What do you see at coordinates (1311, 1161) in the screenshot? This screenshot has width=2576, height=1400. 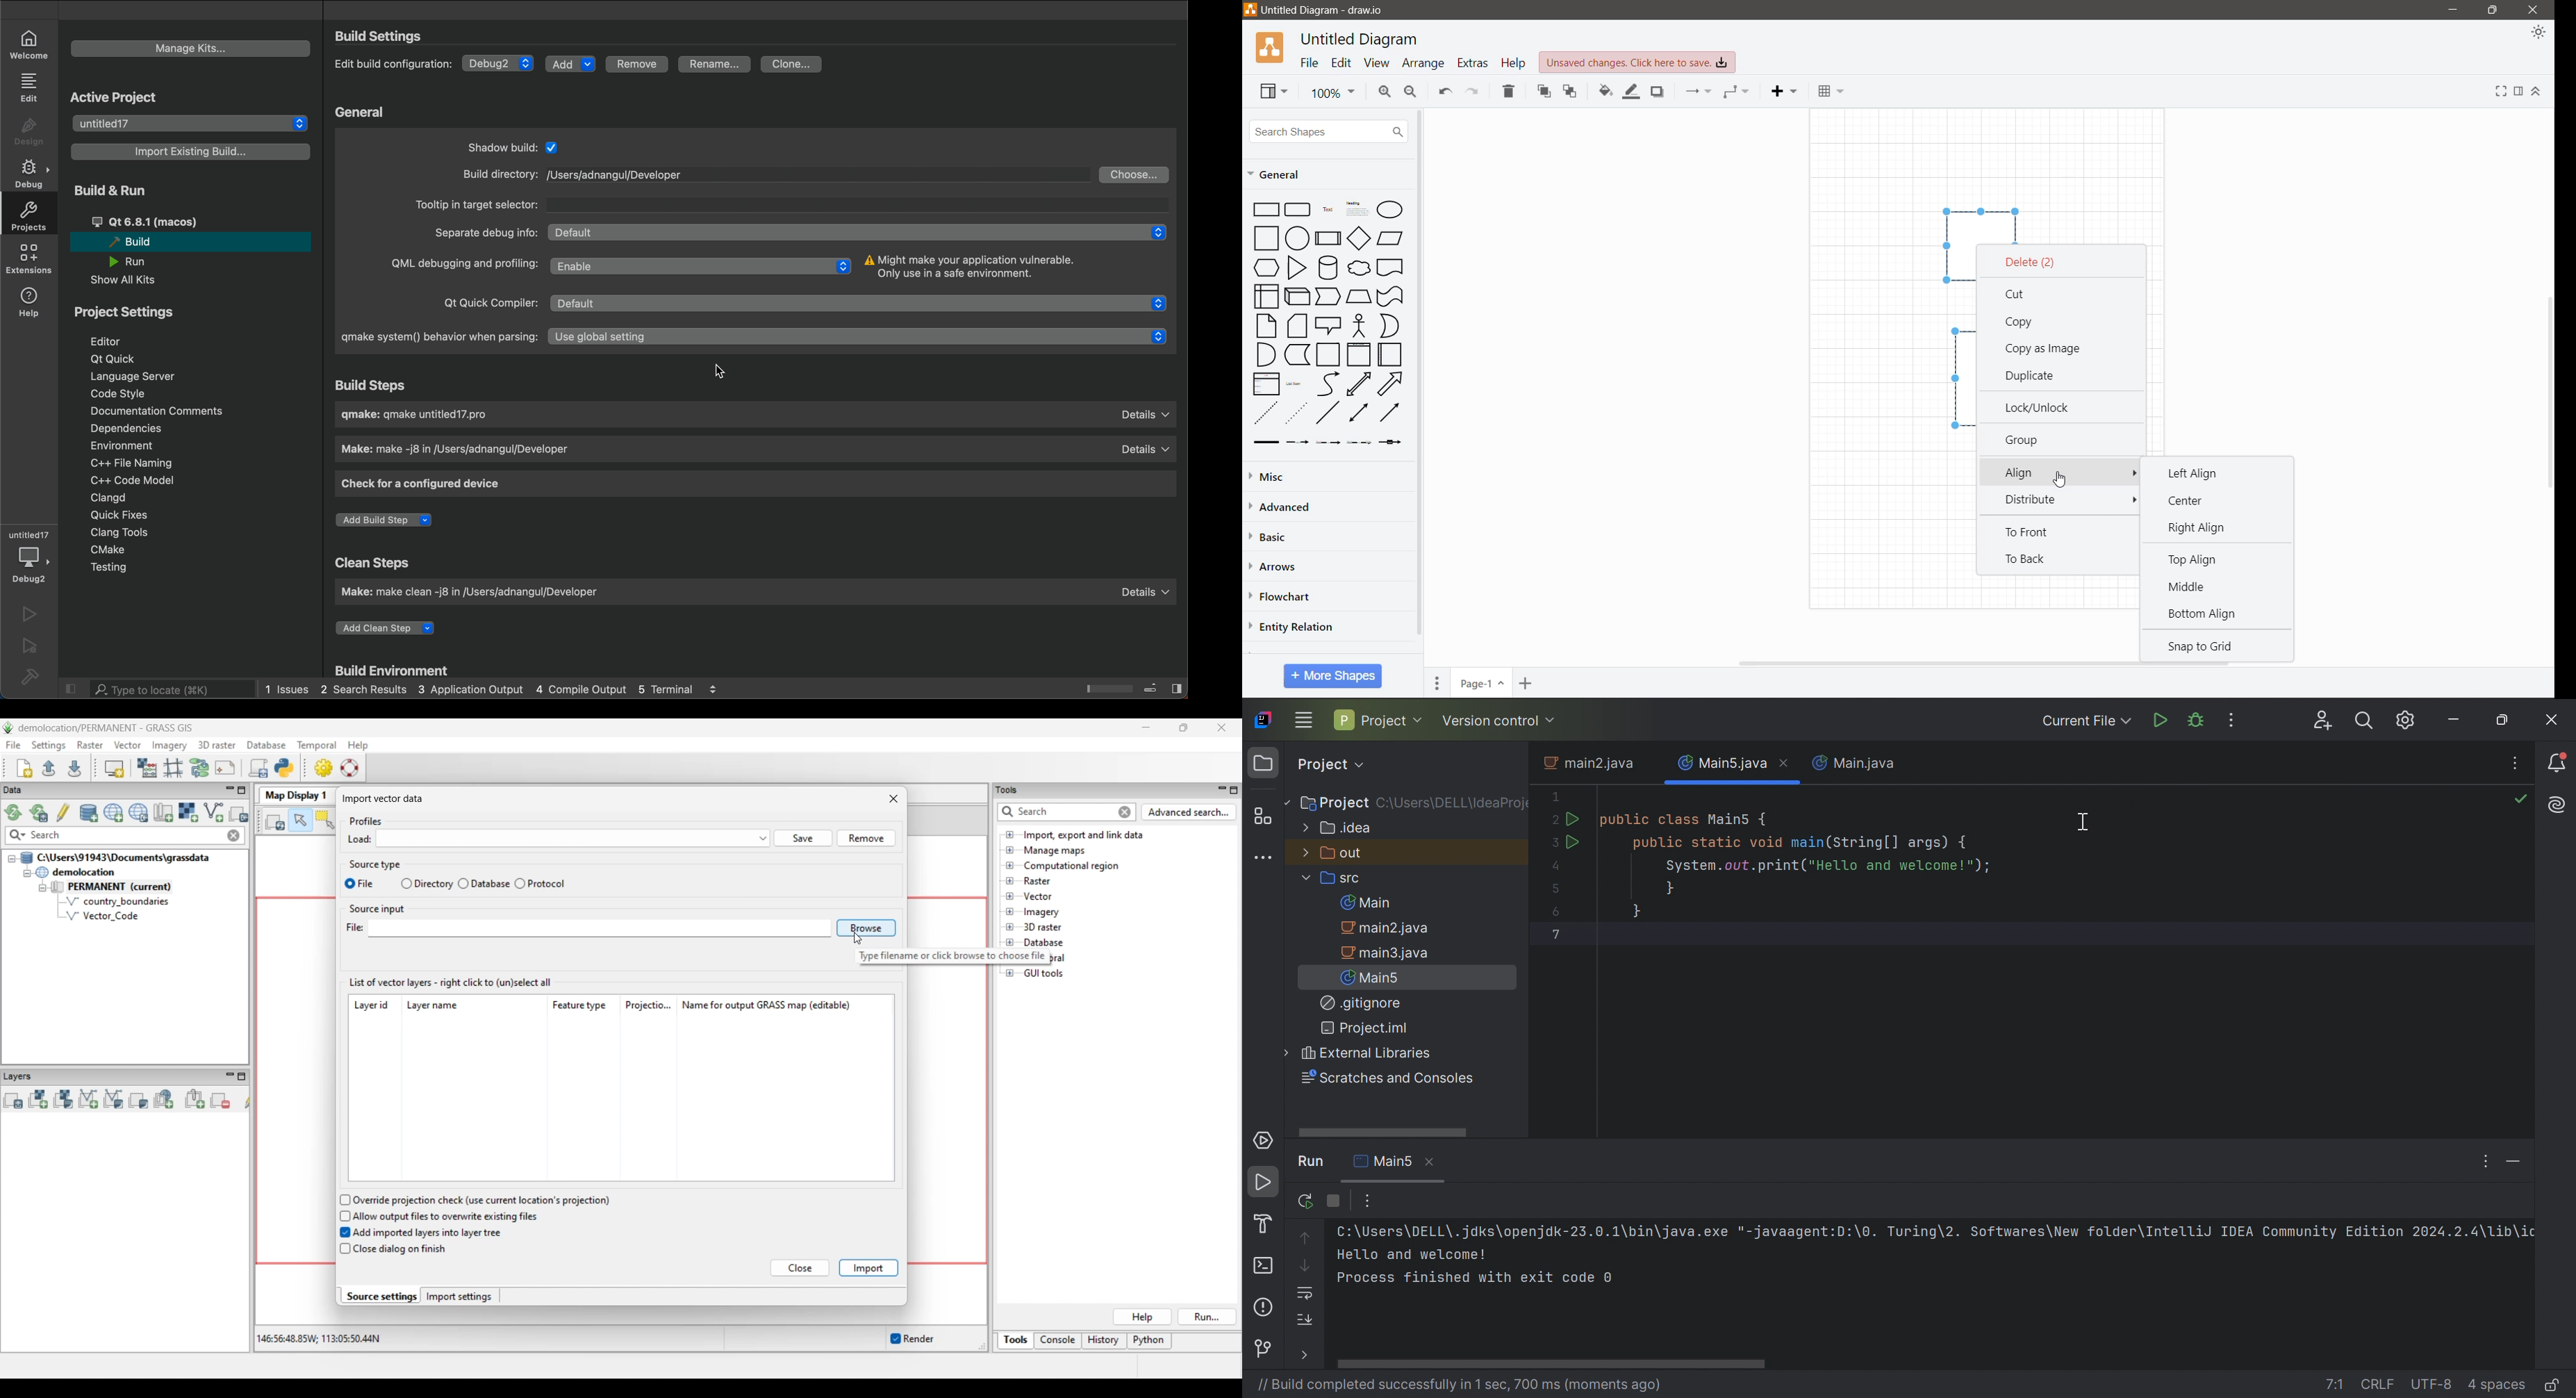 I see `Run` at bounding box center [1311, 1161].